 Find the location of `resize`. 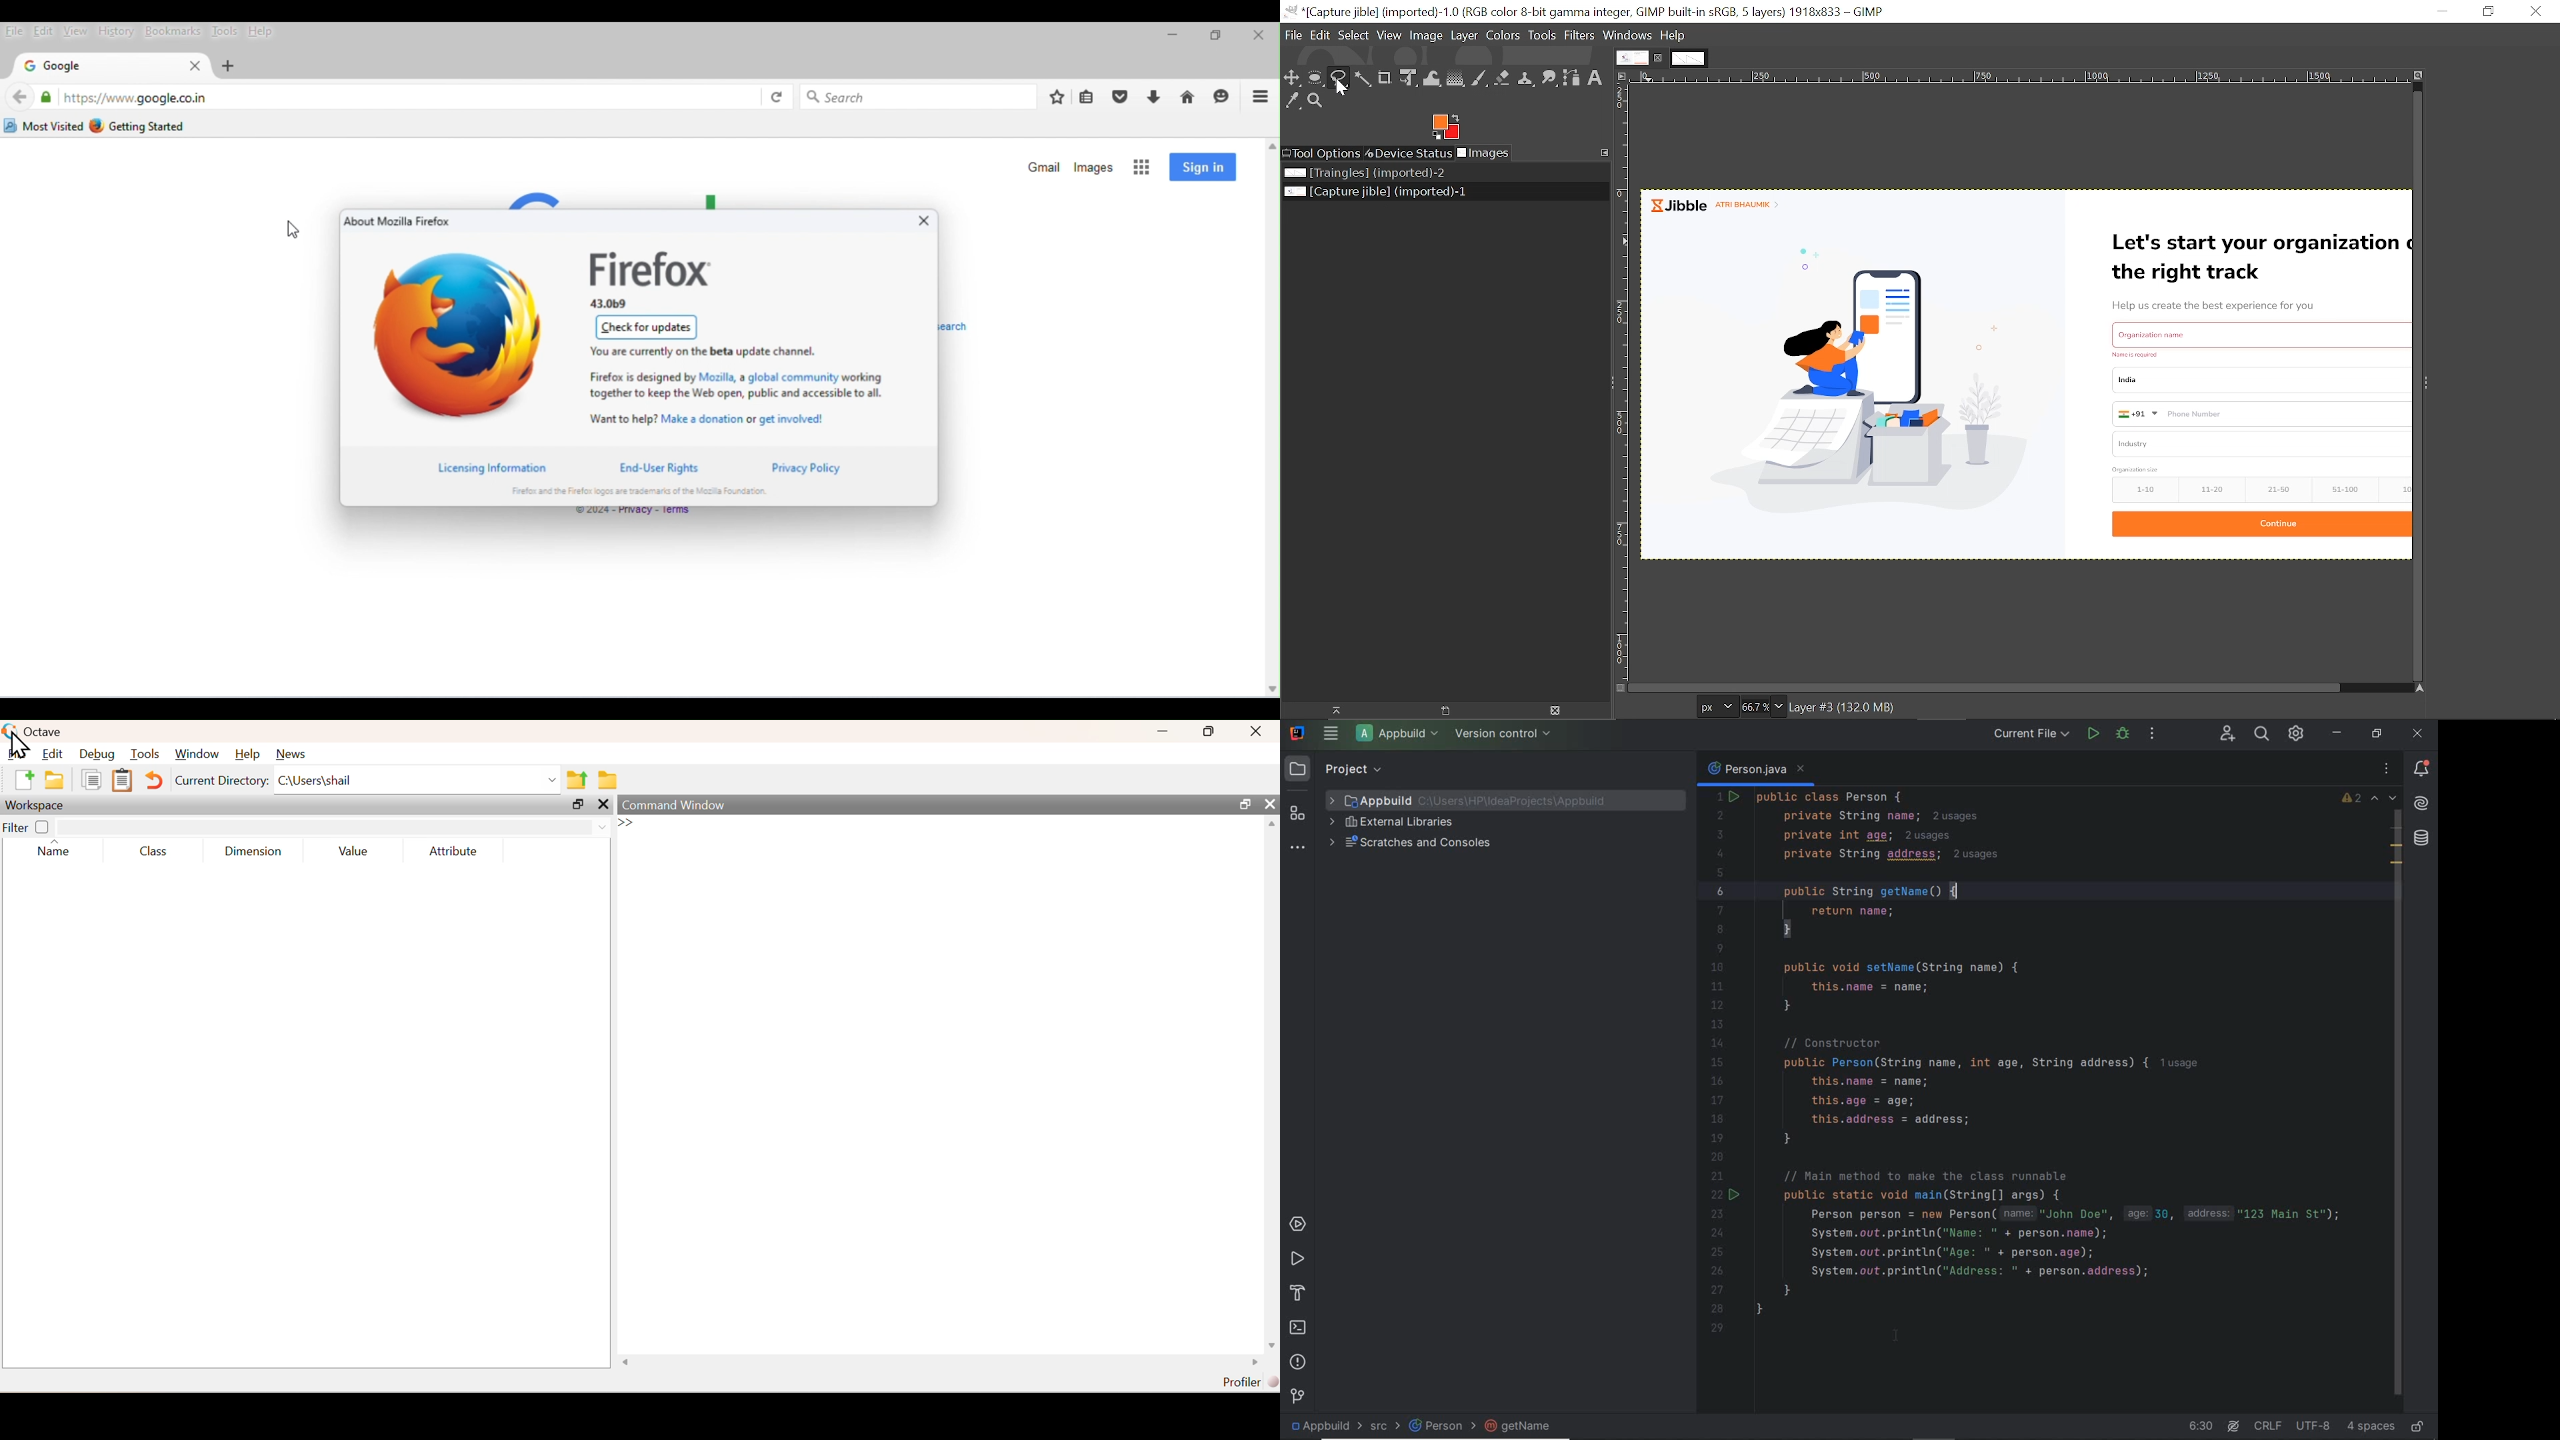

resize is located at coordinates (579, 804).